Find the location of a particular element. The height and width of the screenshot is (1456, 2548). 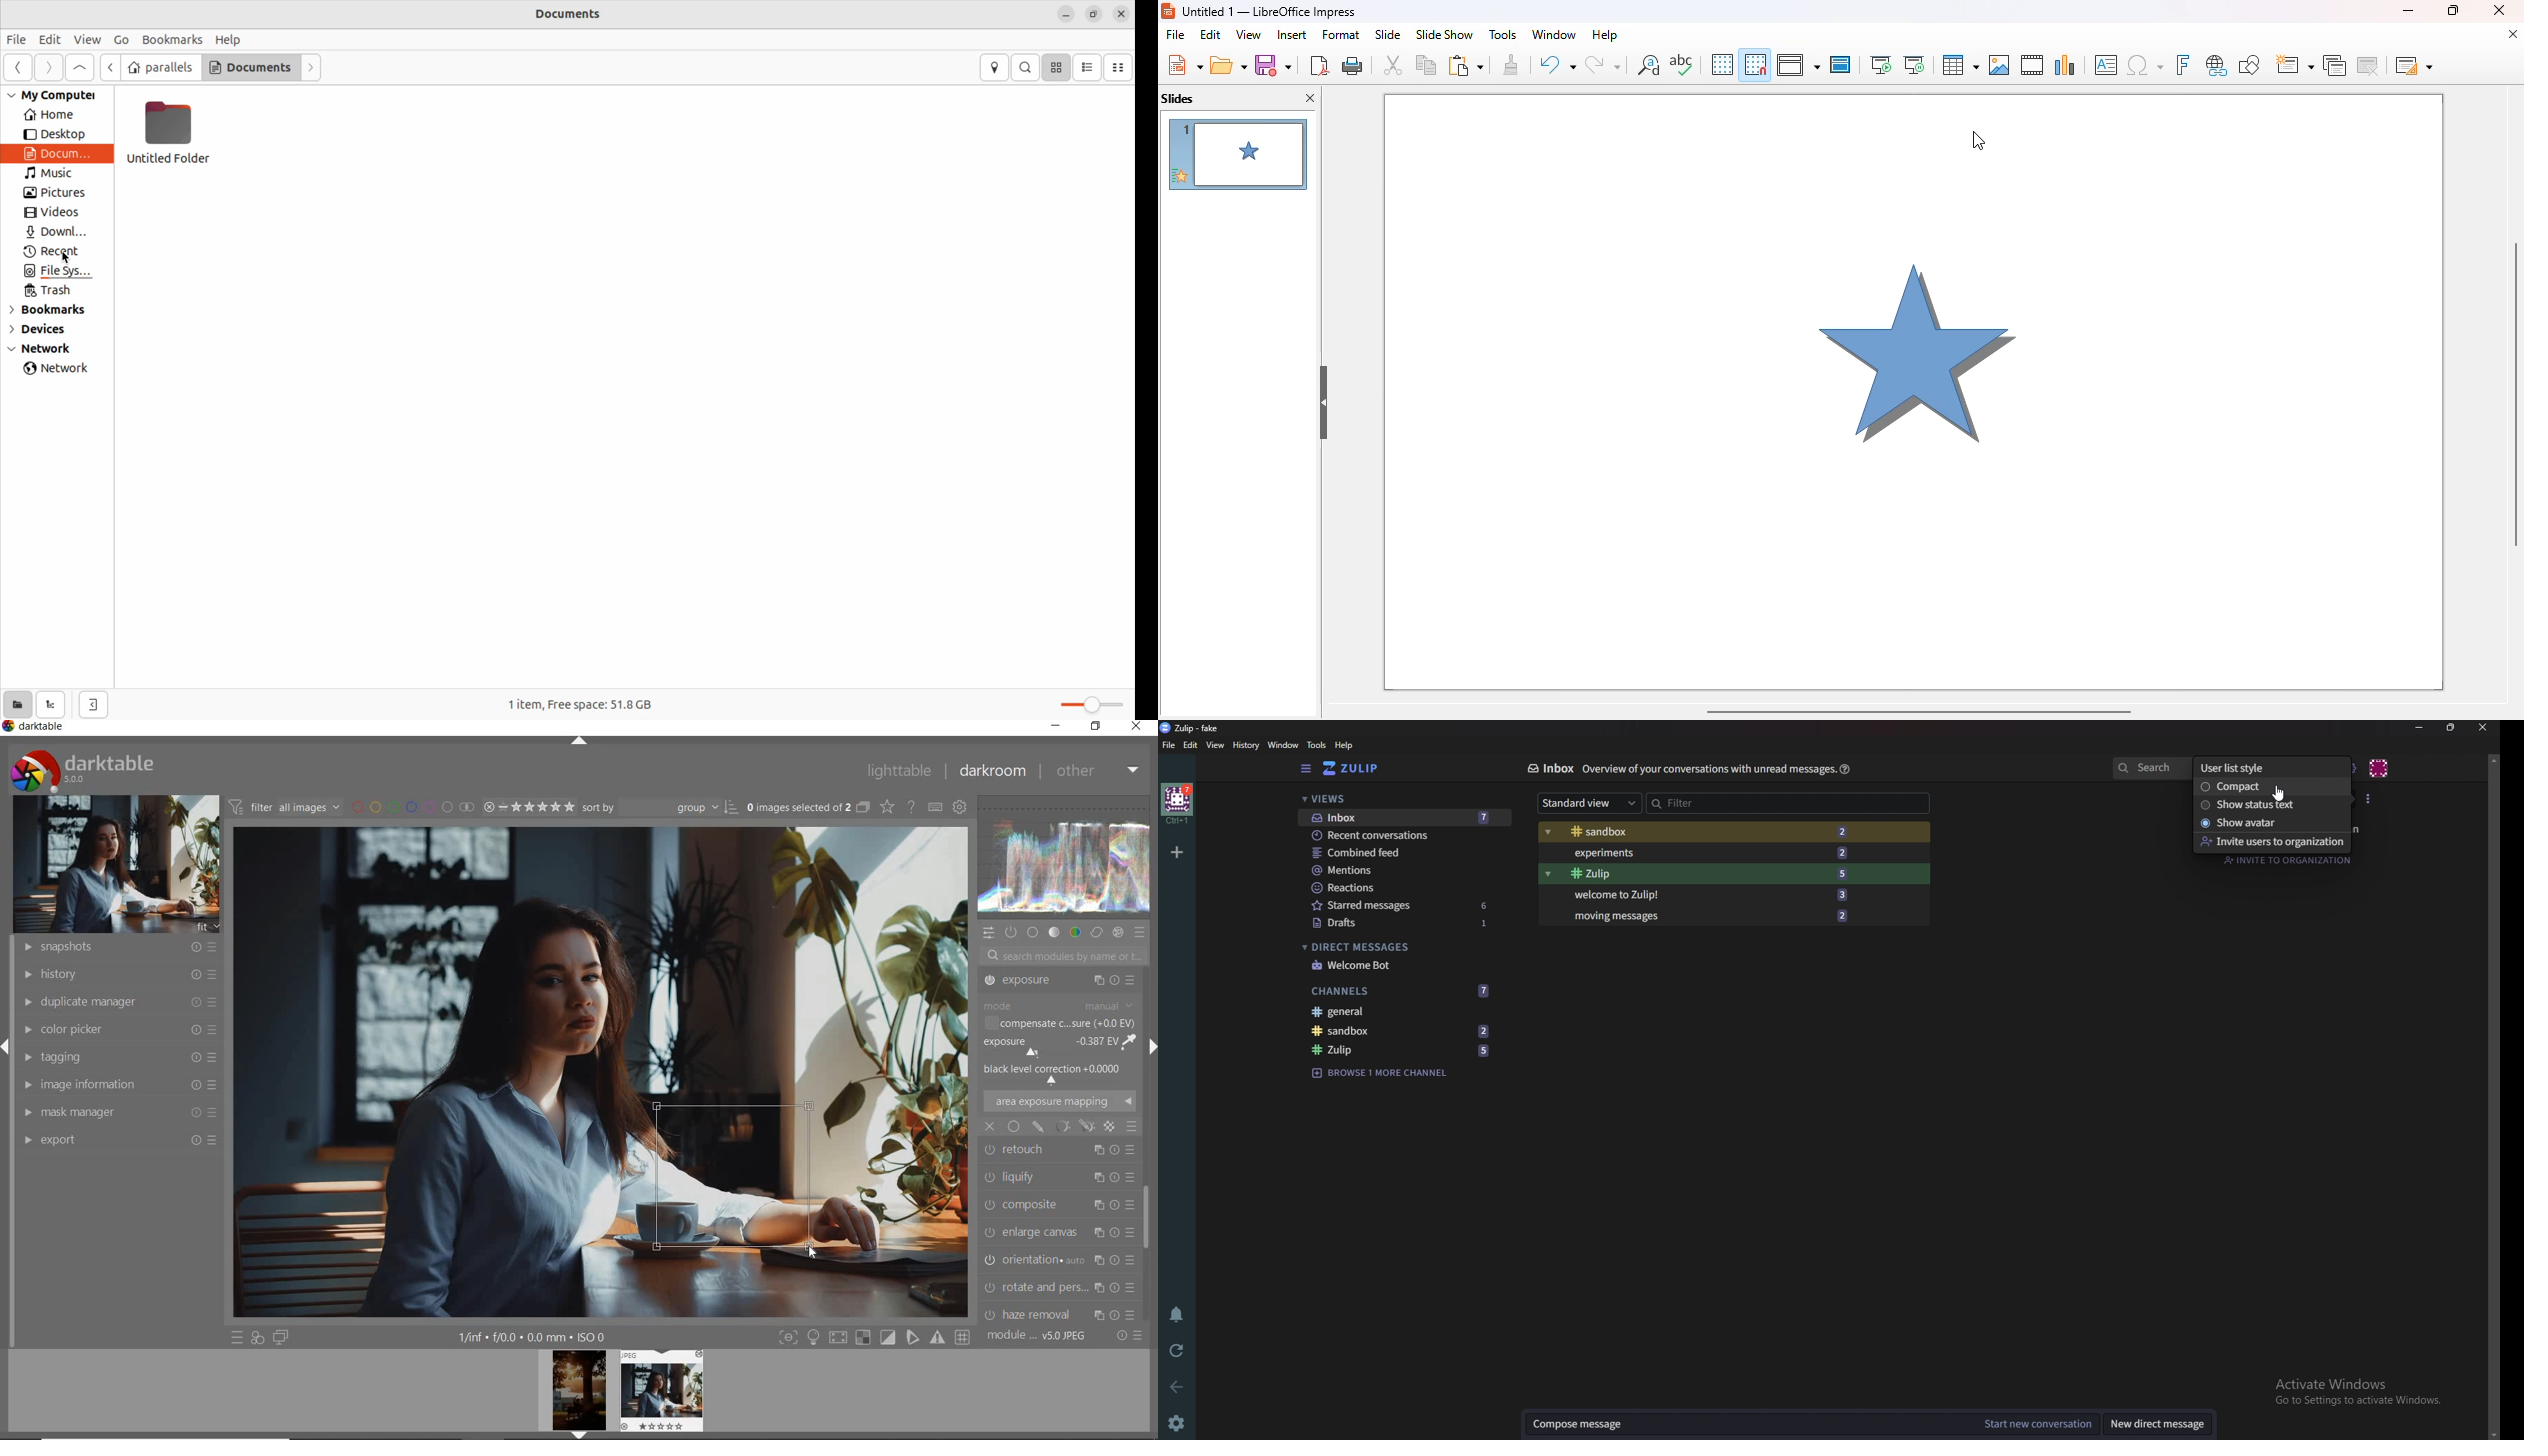

selected area is located at coordinates (734, 1179).